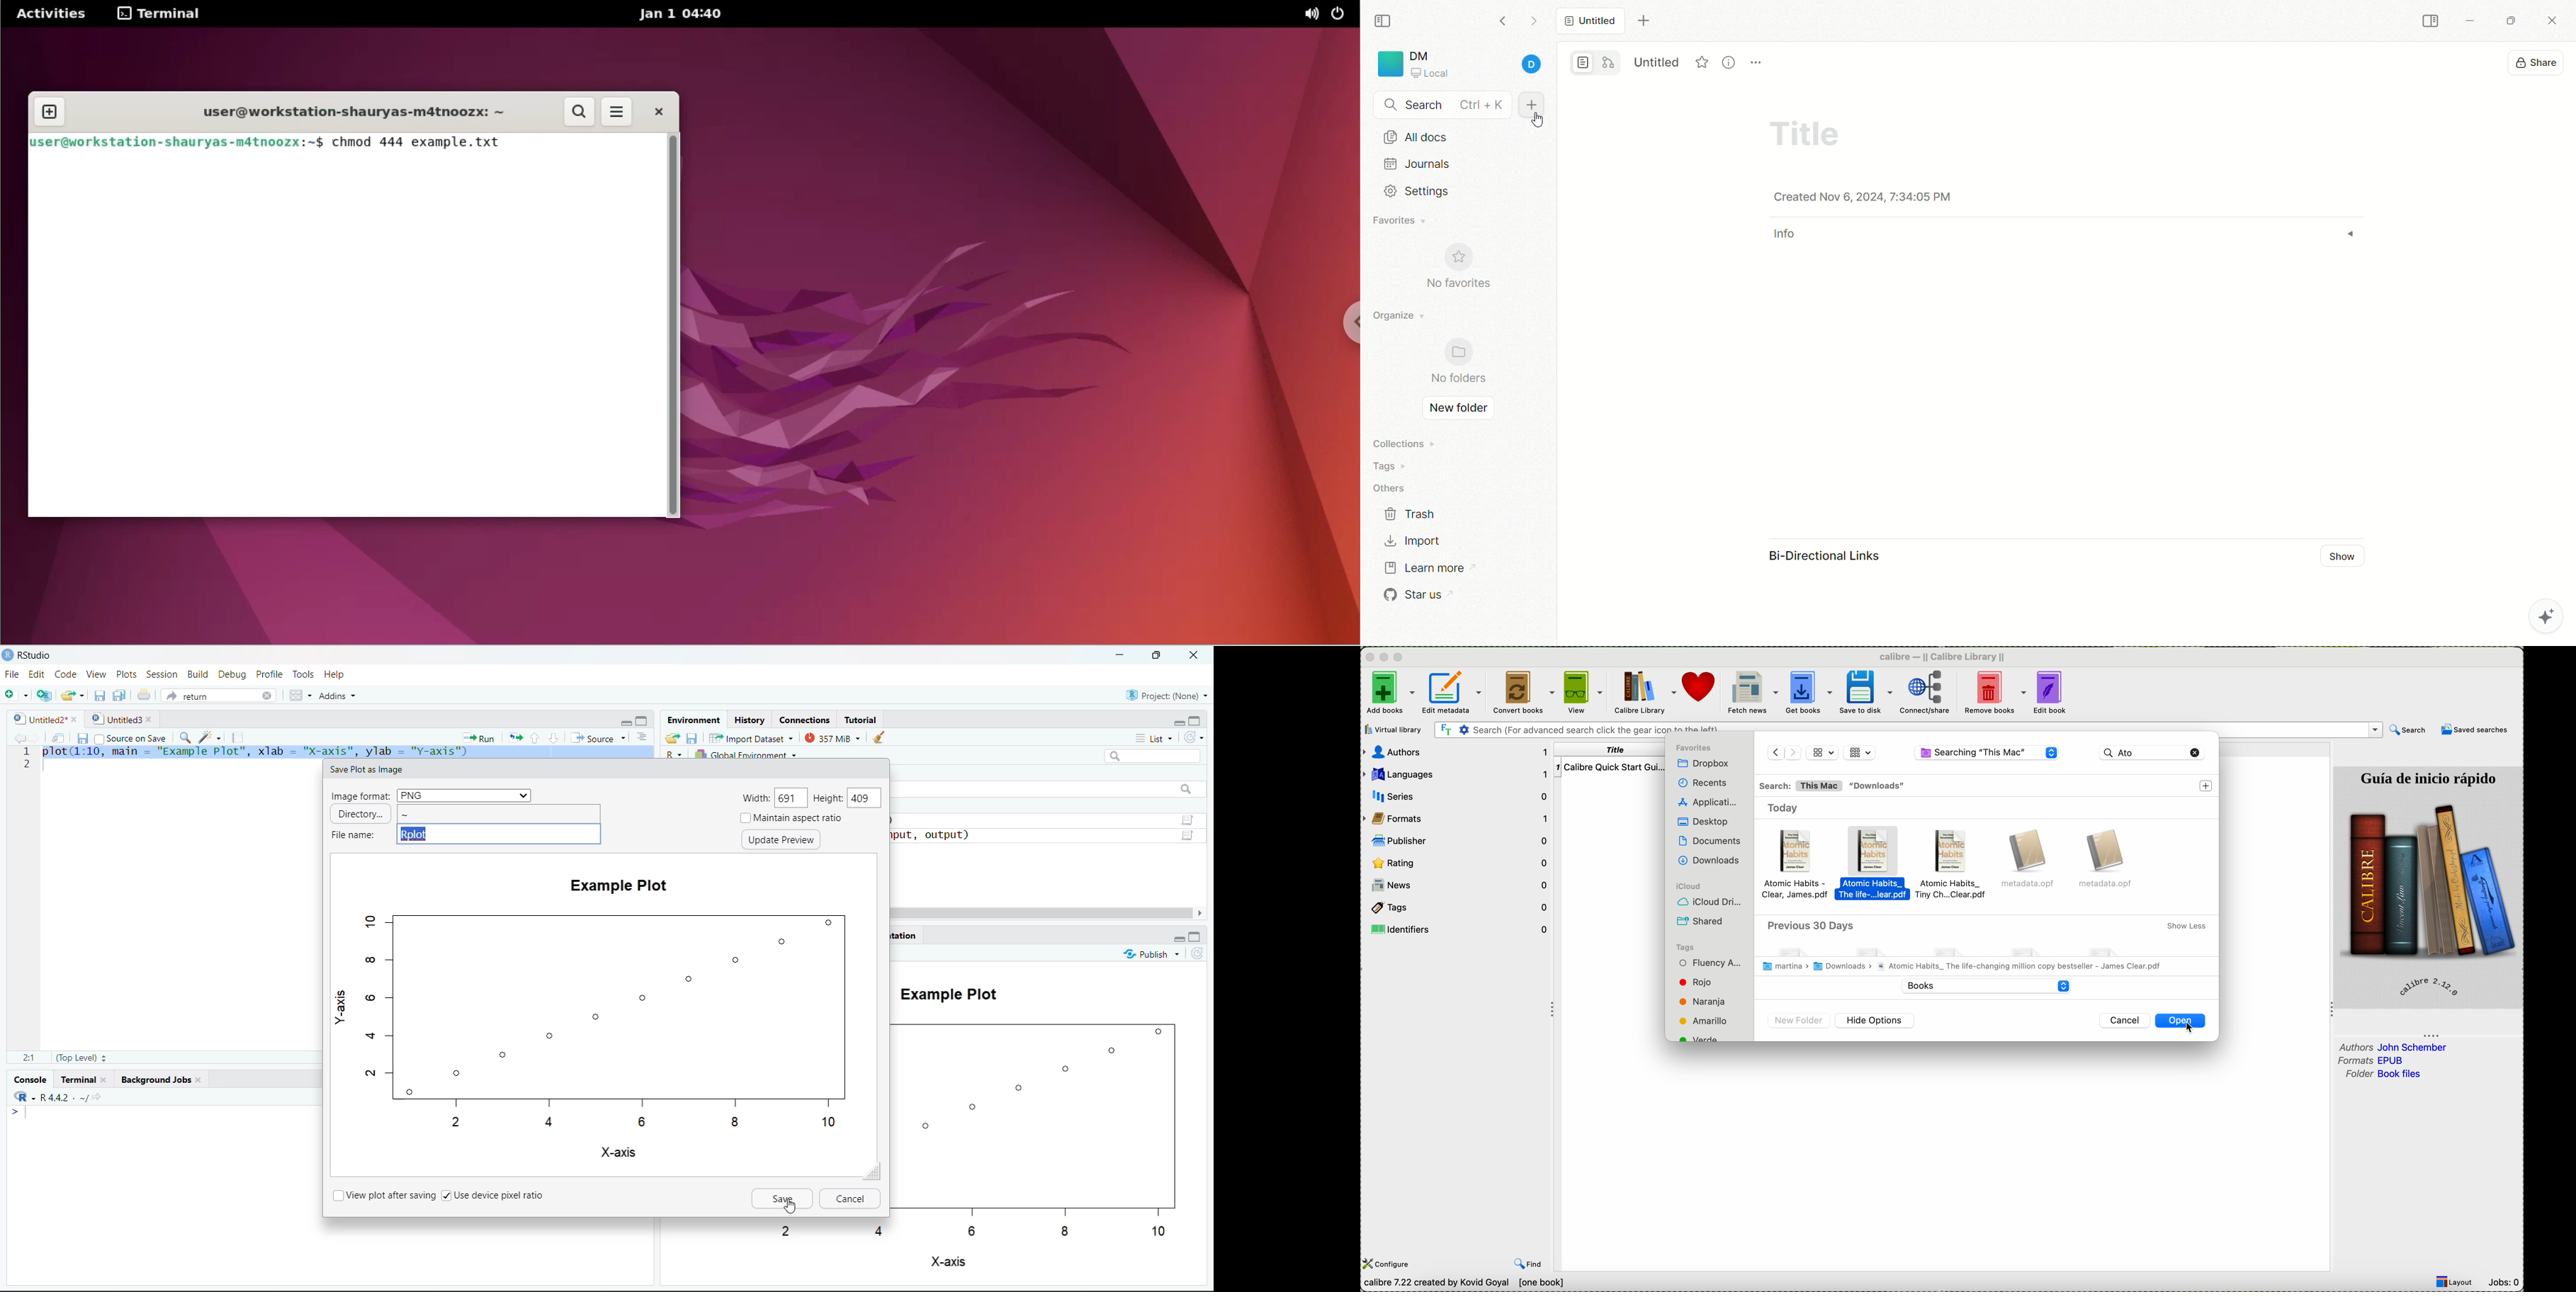 This screenshot has height=1316, width=2576. Describe the element at coordinates (2455, 1282) in the screenshot. I see `Layout` at that location.